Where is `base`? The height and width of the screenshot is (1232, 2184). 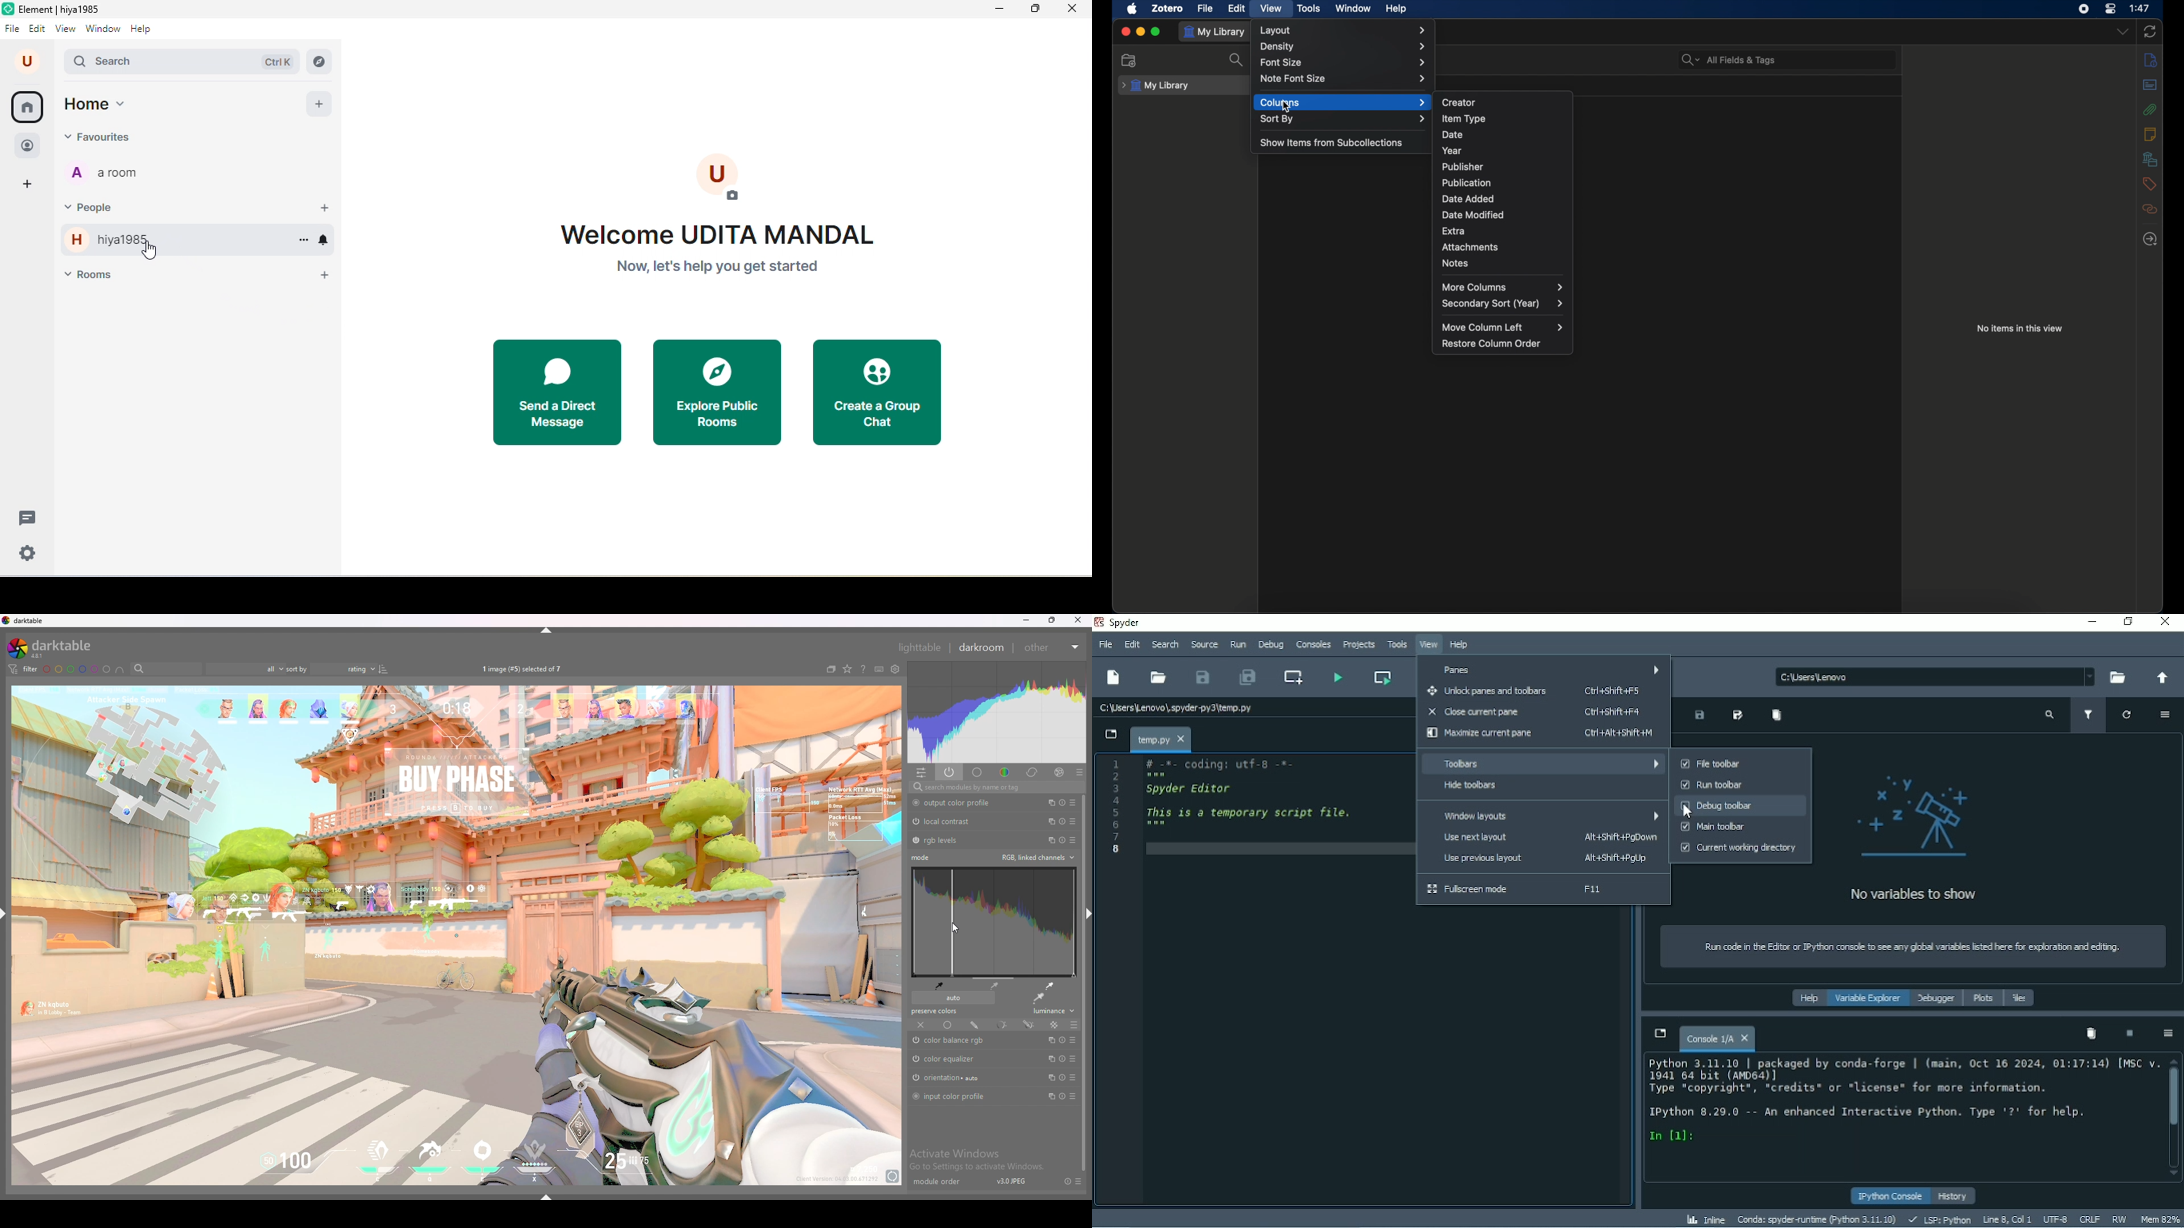
base is located at coordinates (978, 773).